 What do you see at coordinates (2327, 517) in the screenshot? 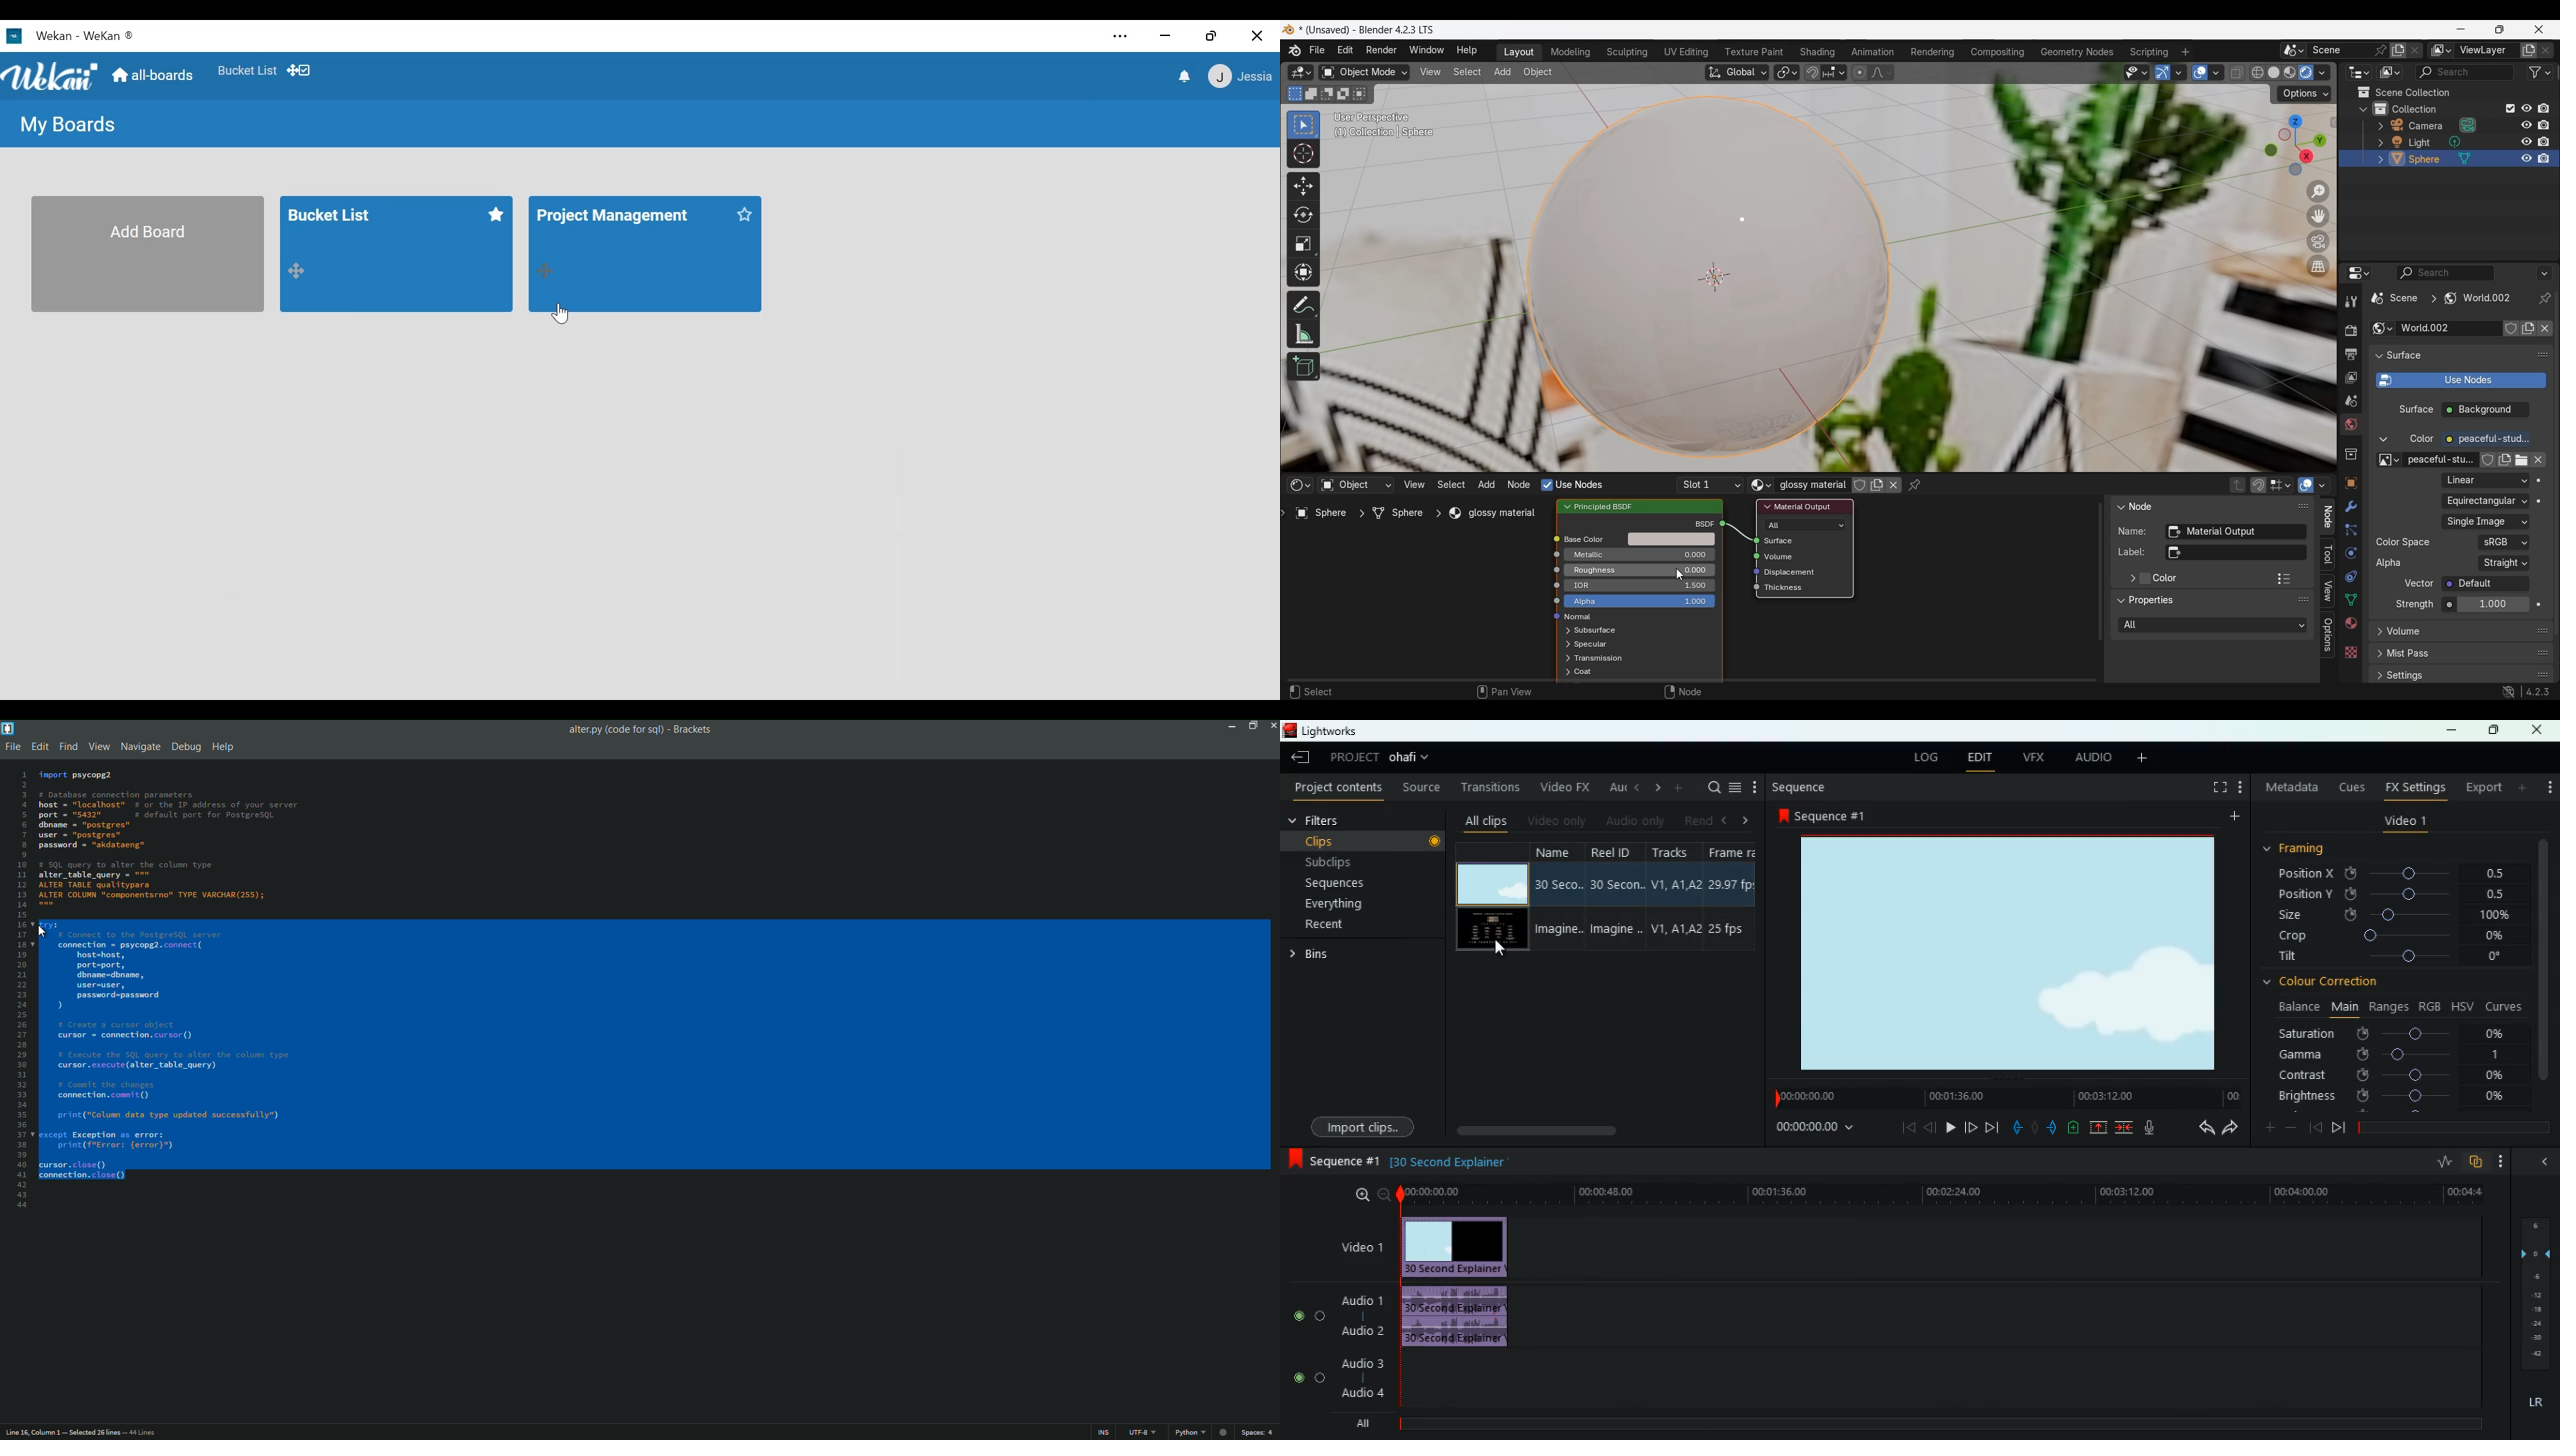
I see `Node panel` at bounding box center [2327, 517].